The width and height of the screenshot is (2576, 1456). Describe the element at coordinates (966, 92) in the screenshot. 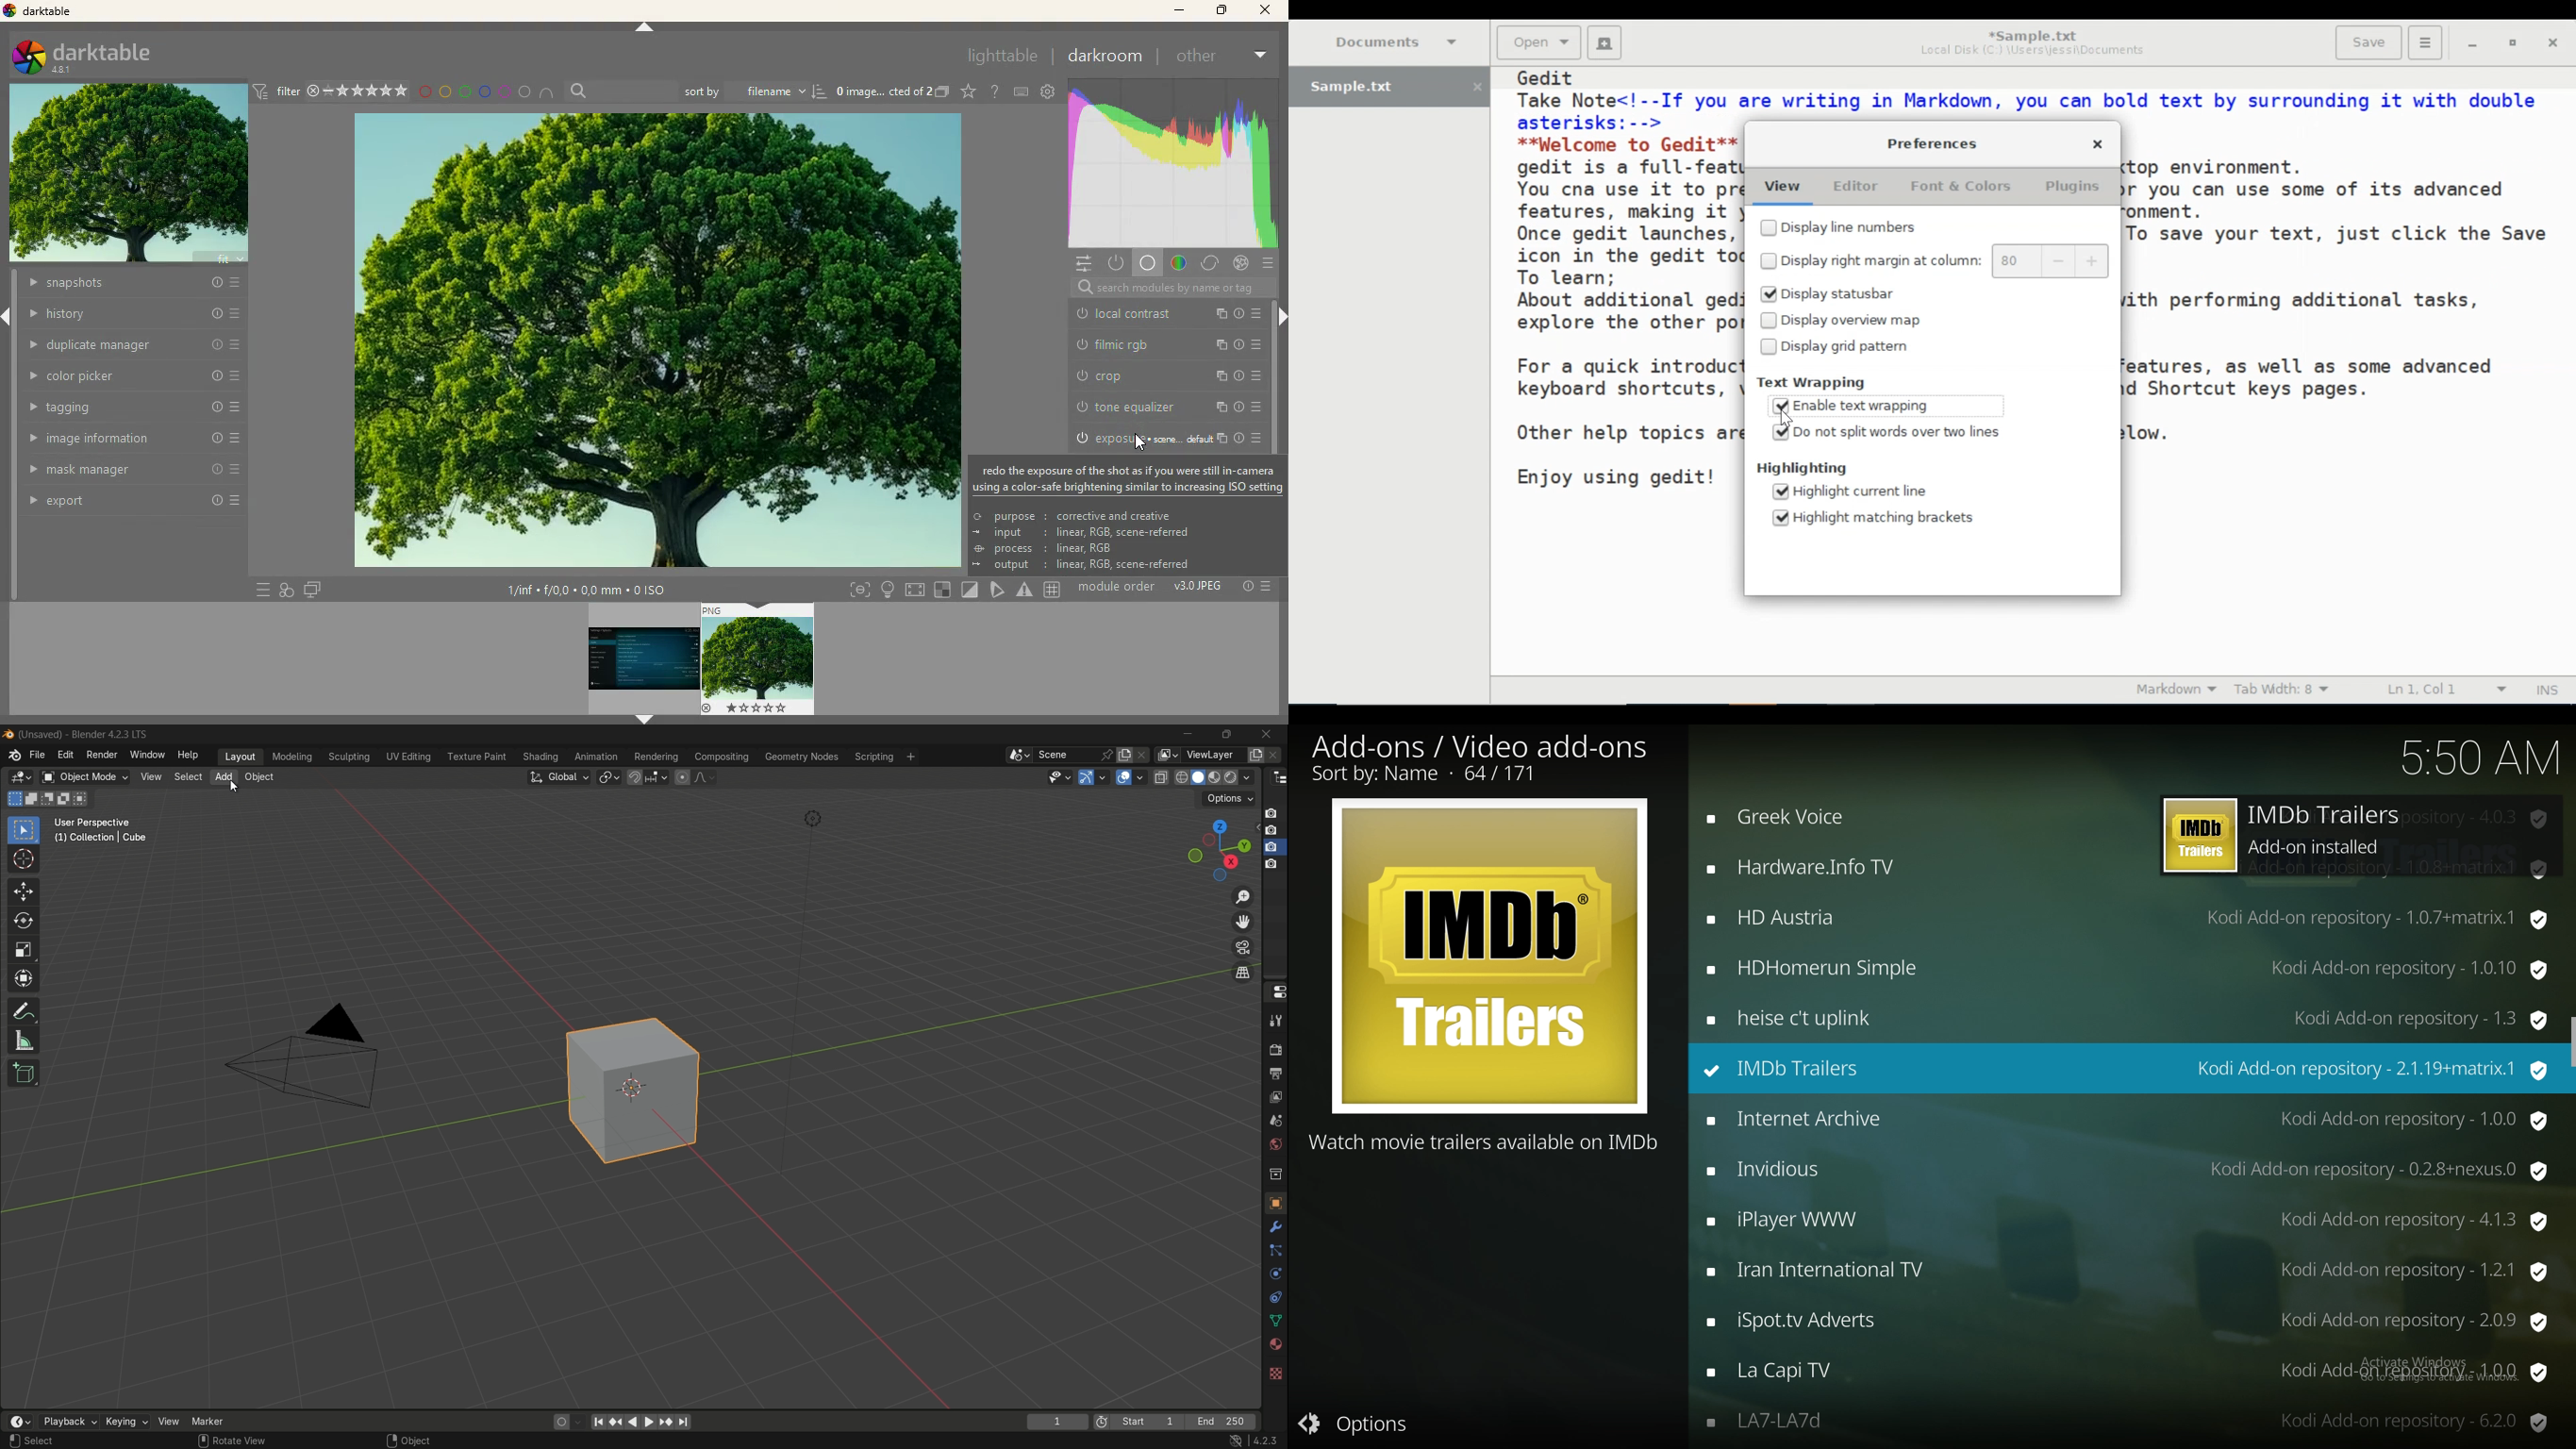

I see `favorite` at that location.